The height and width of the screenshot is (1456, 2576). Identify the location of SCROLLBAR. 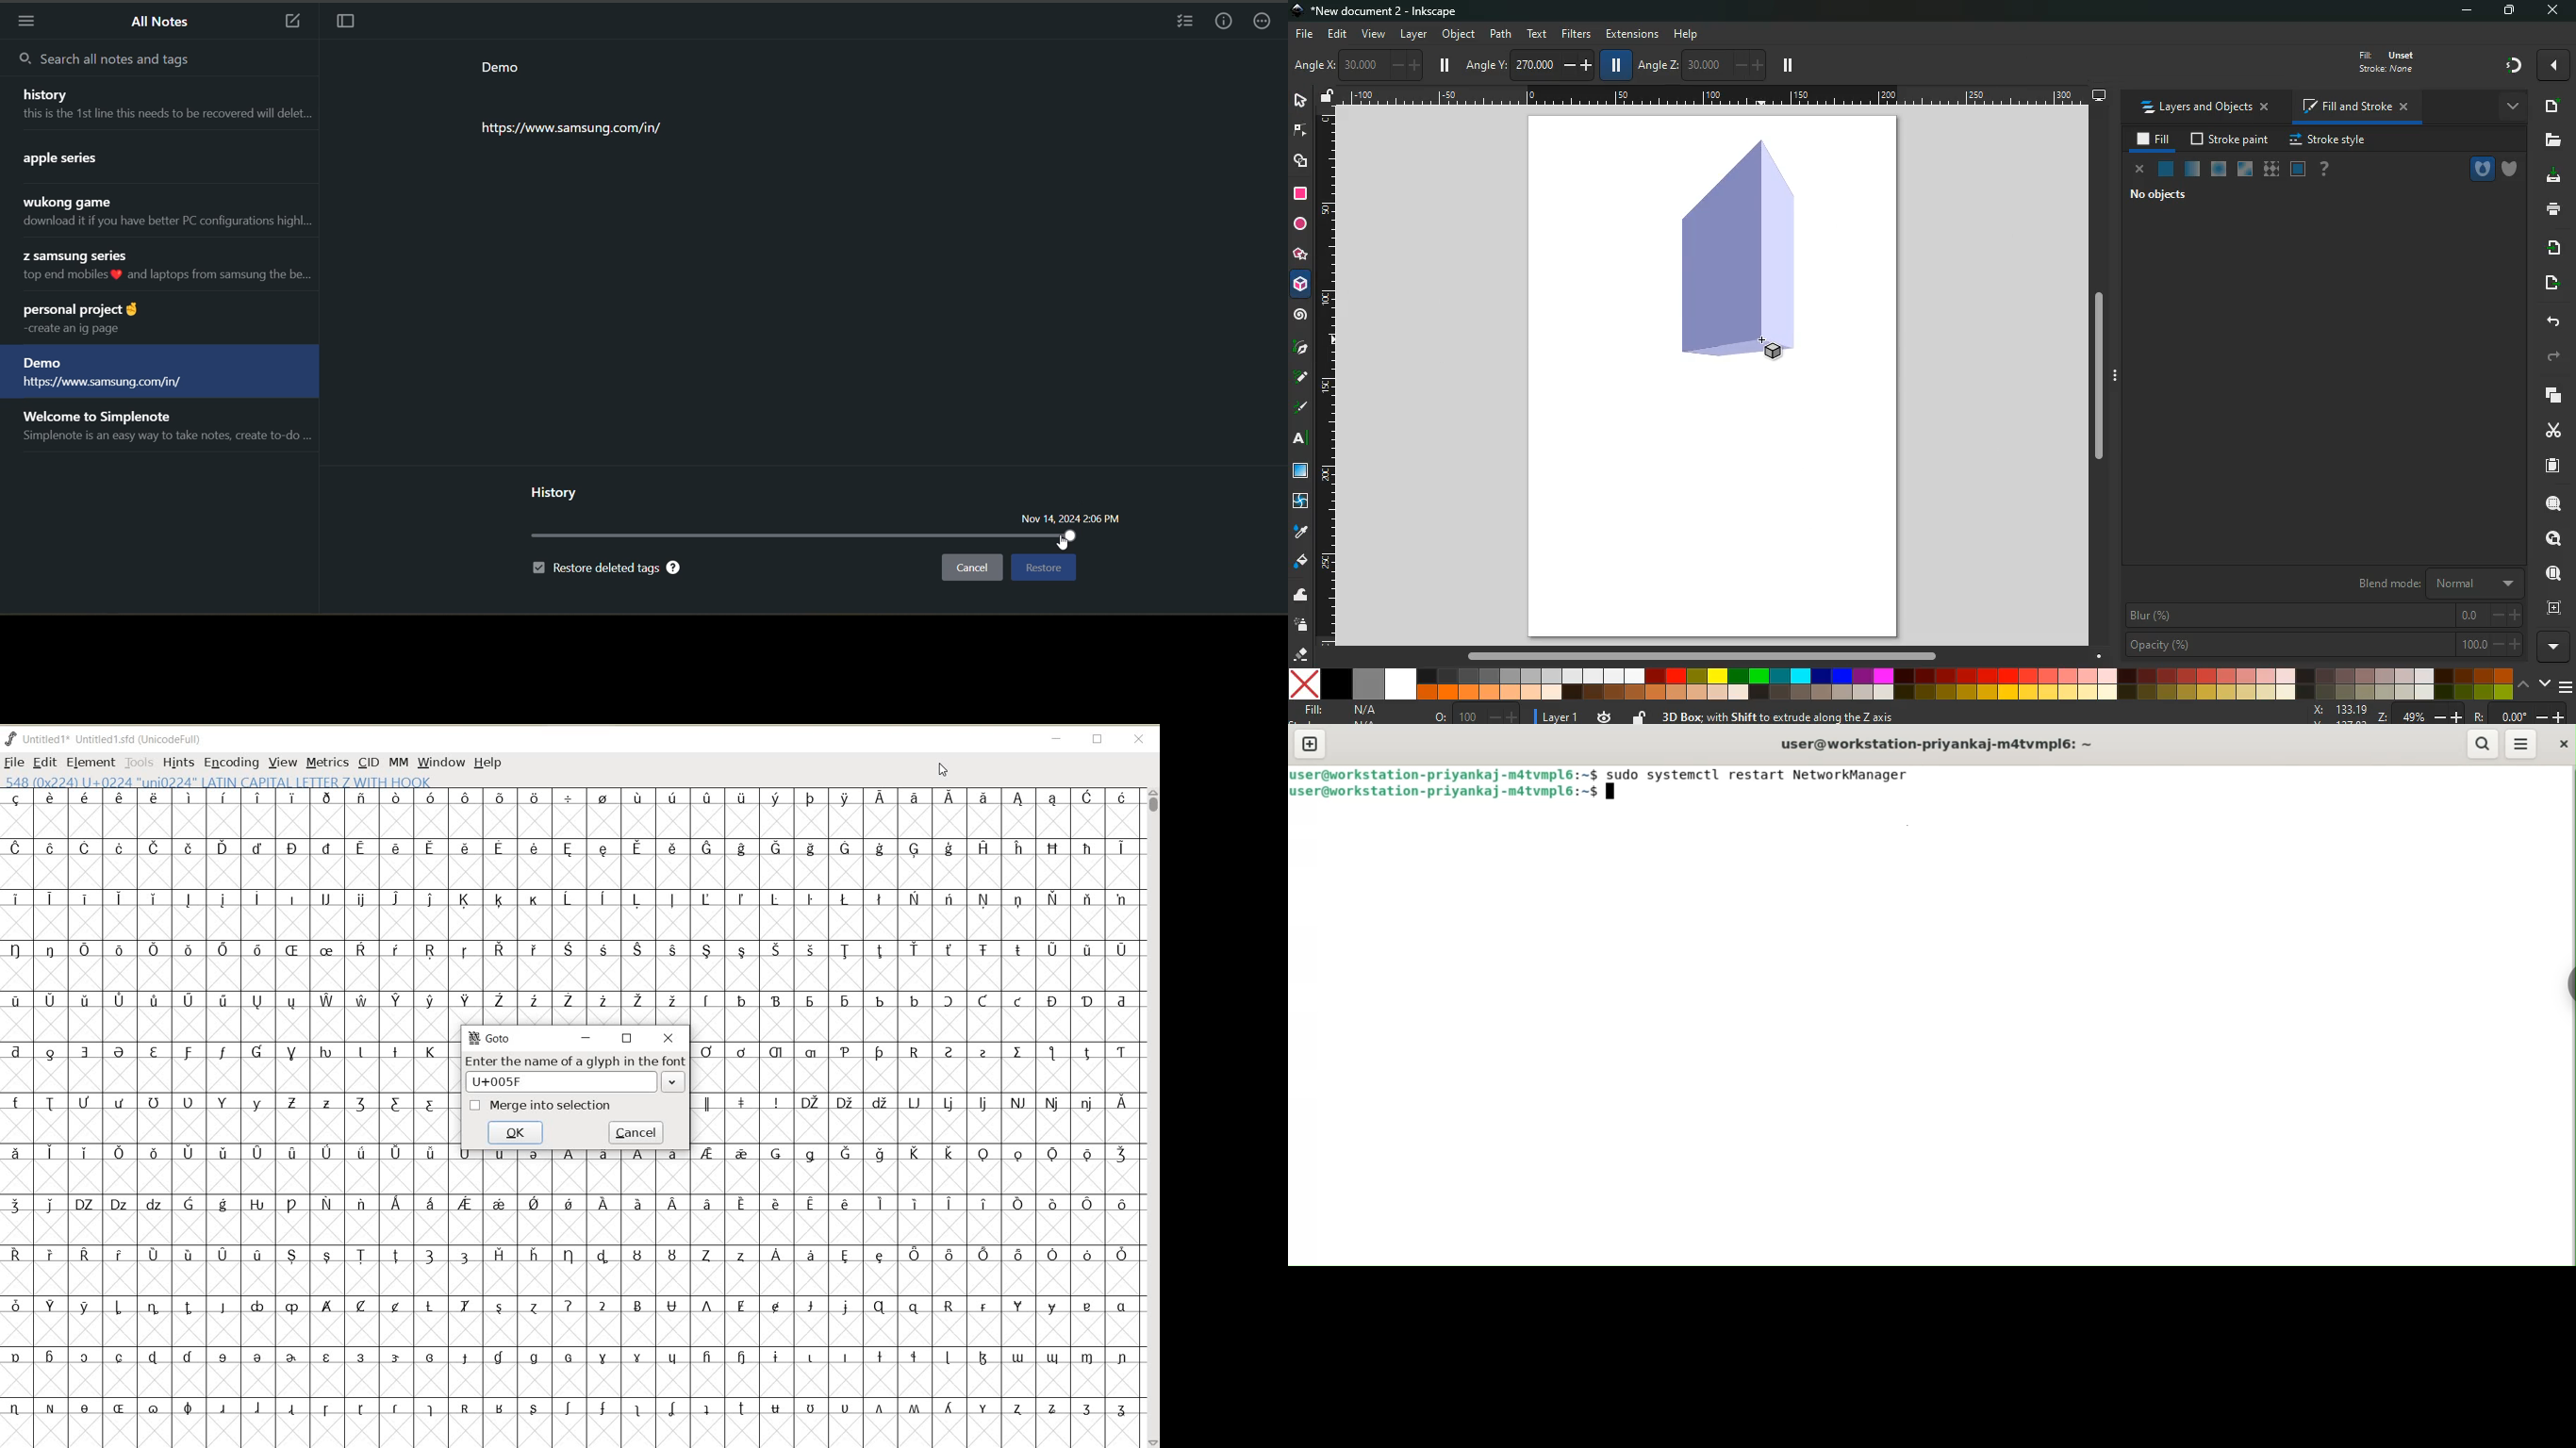
(1152, 1118).